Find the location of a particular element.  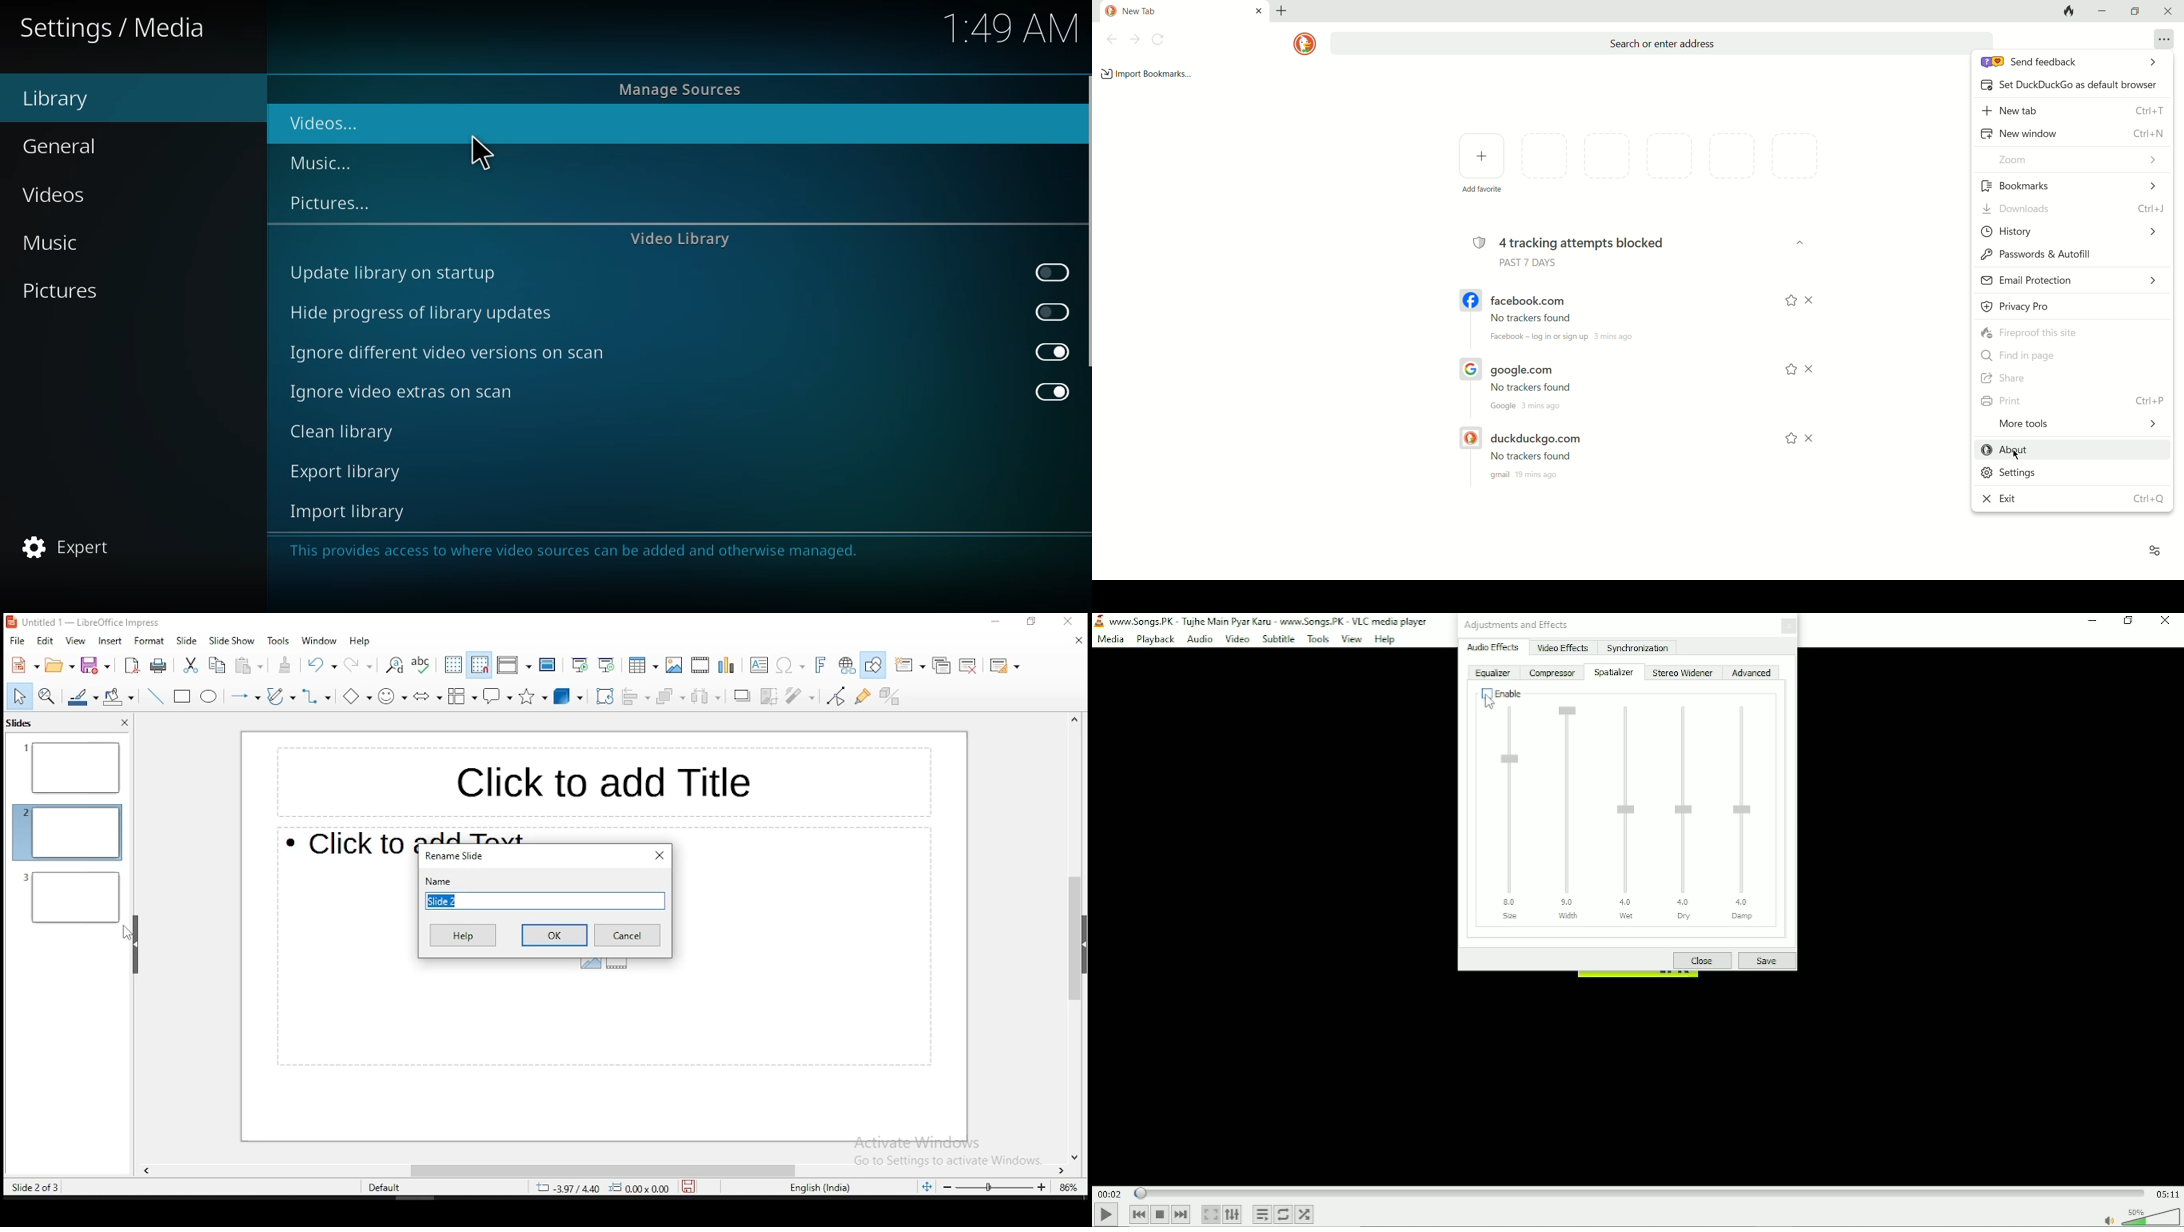

icon and file name is located at coordinates (83, 623).